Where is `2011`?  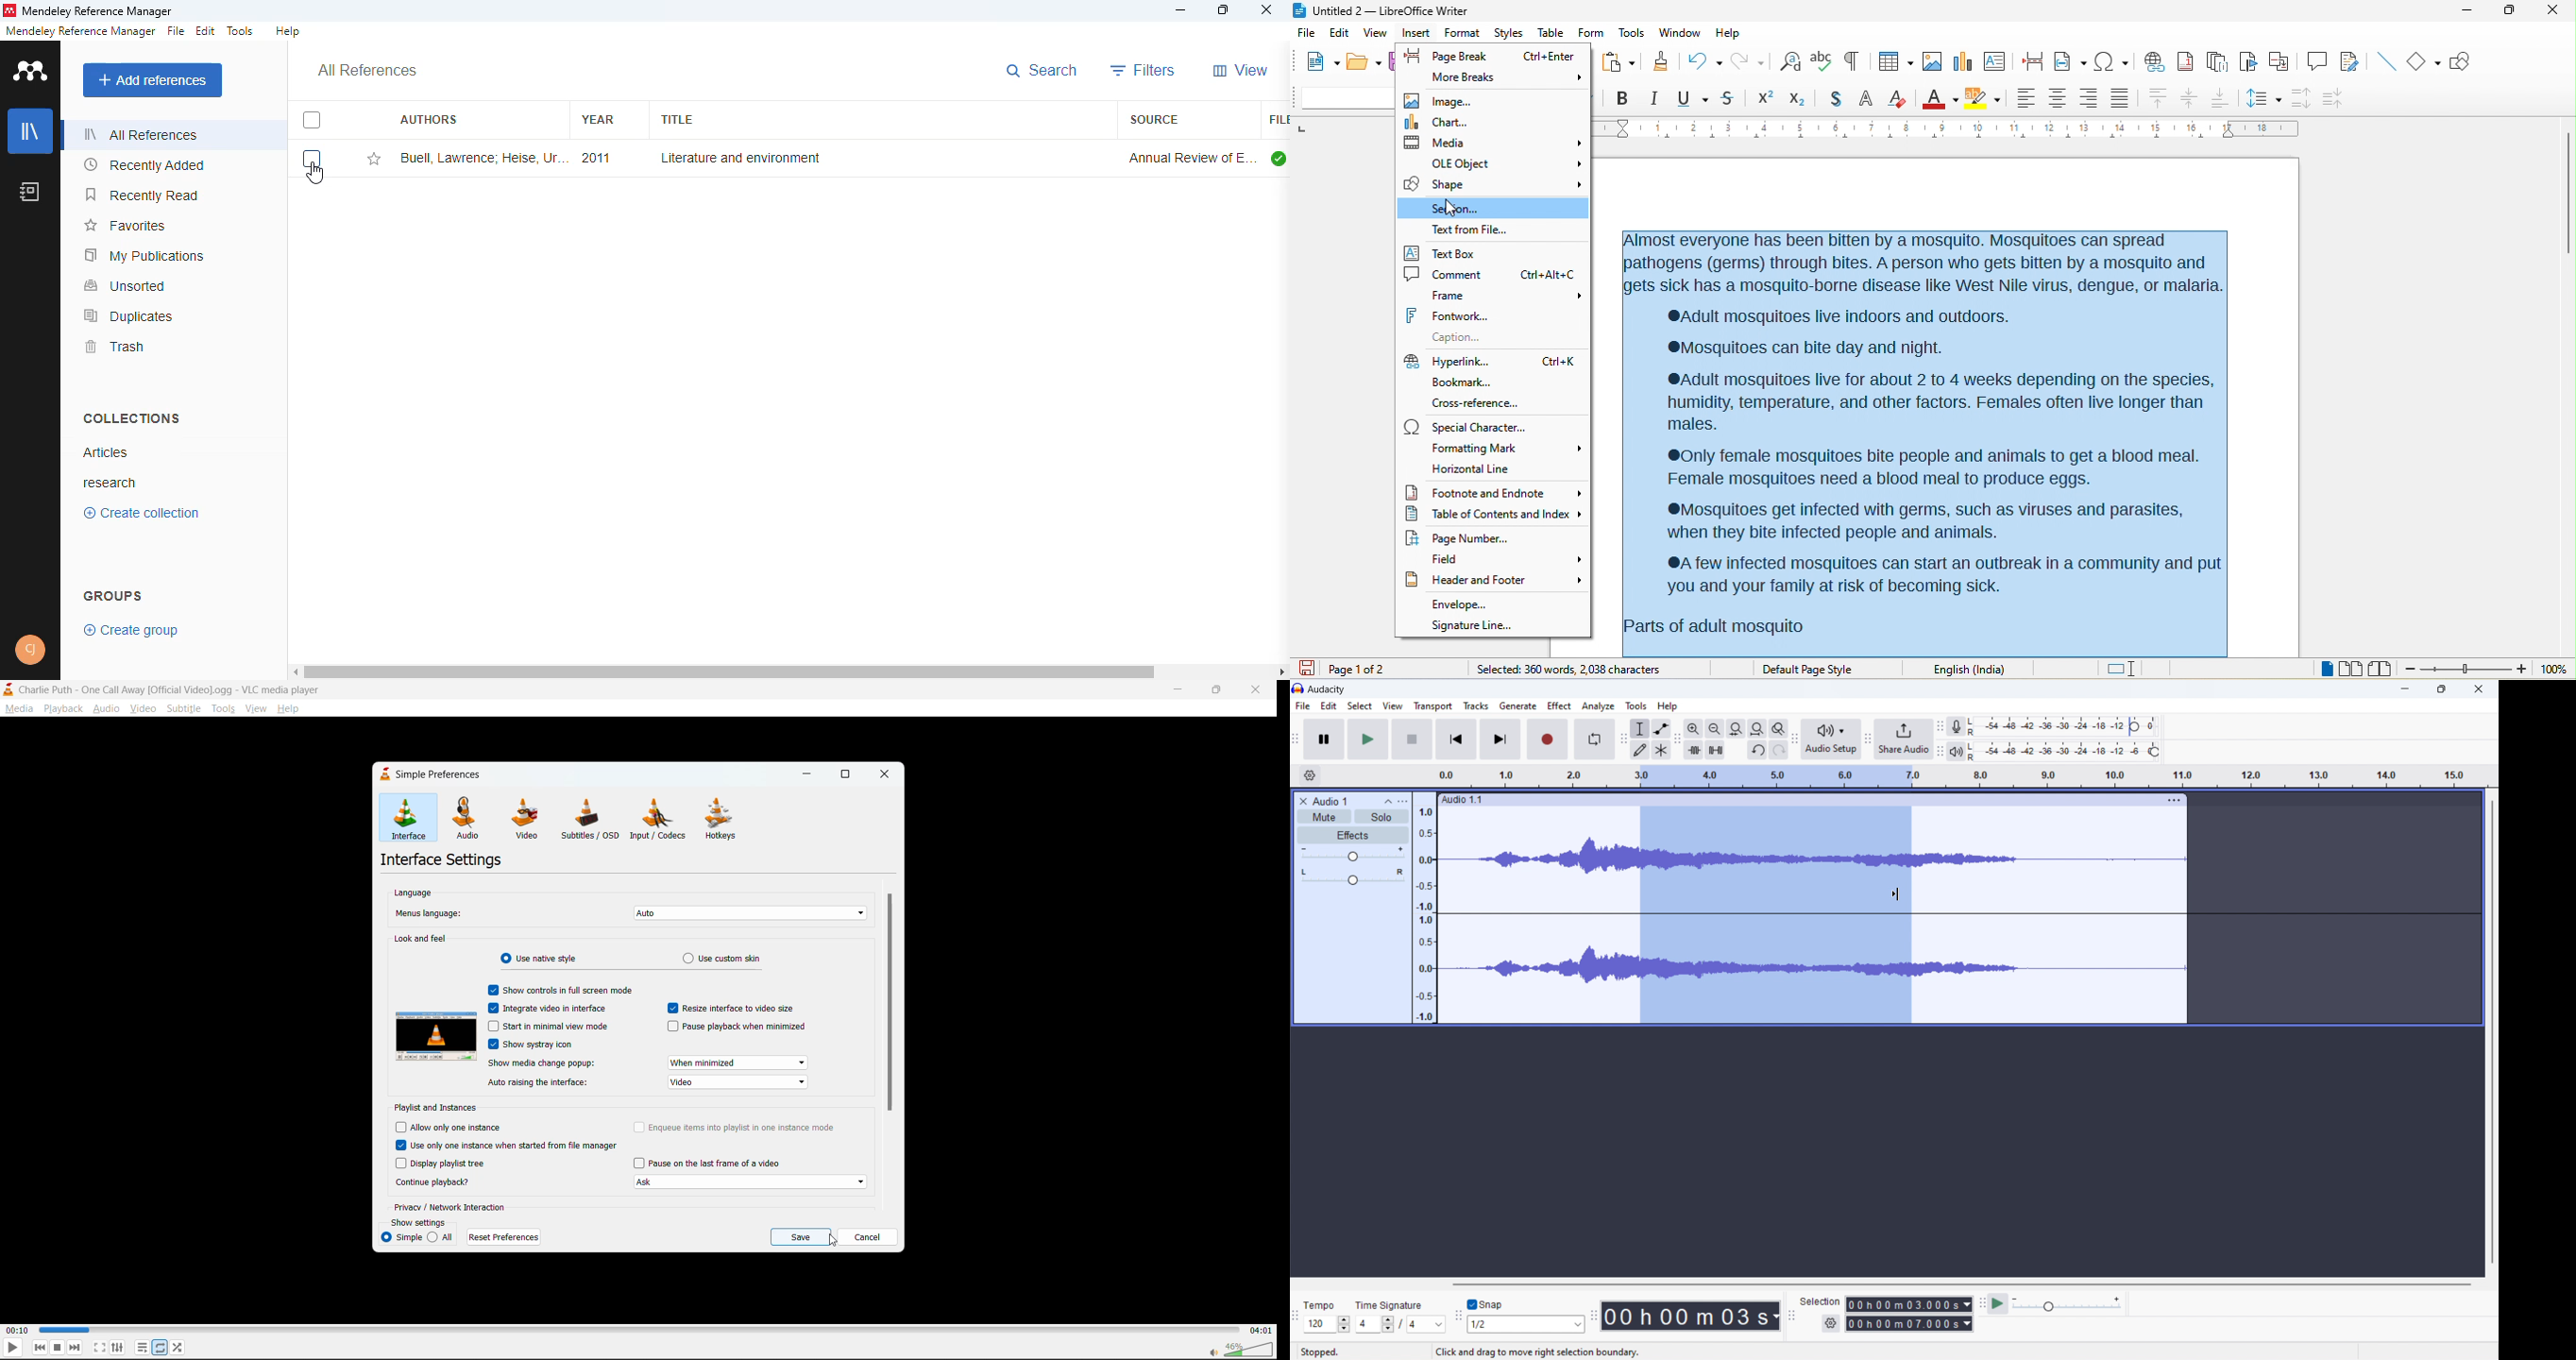 2011 is located at coordinates (595, 158).